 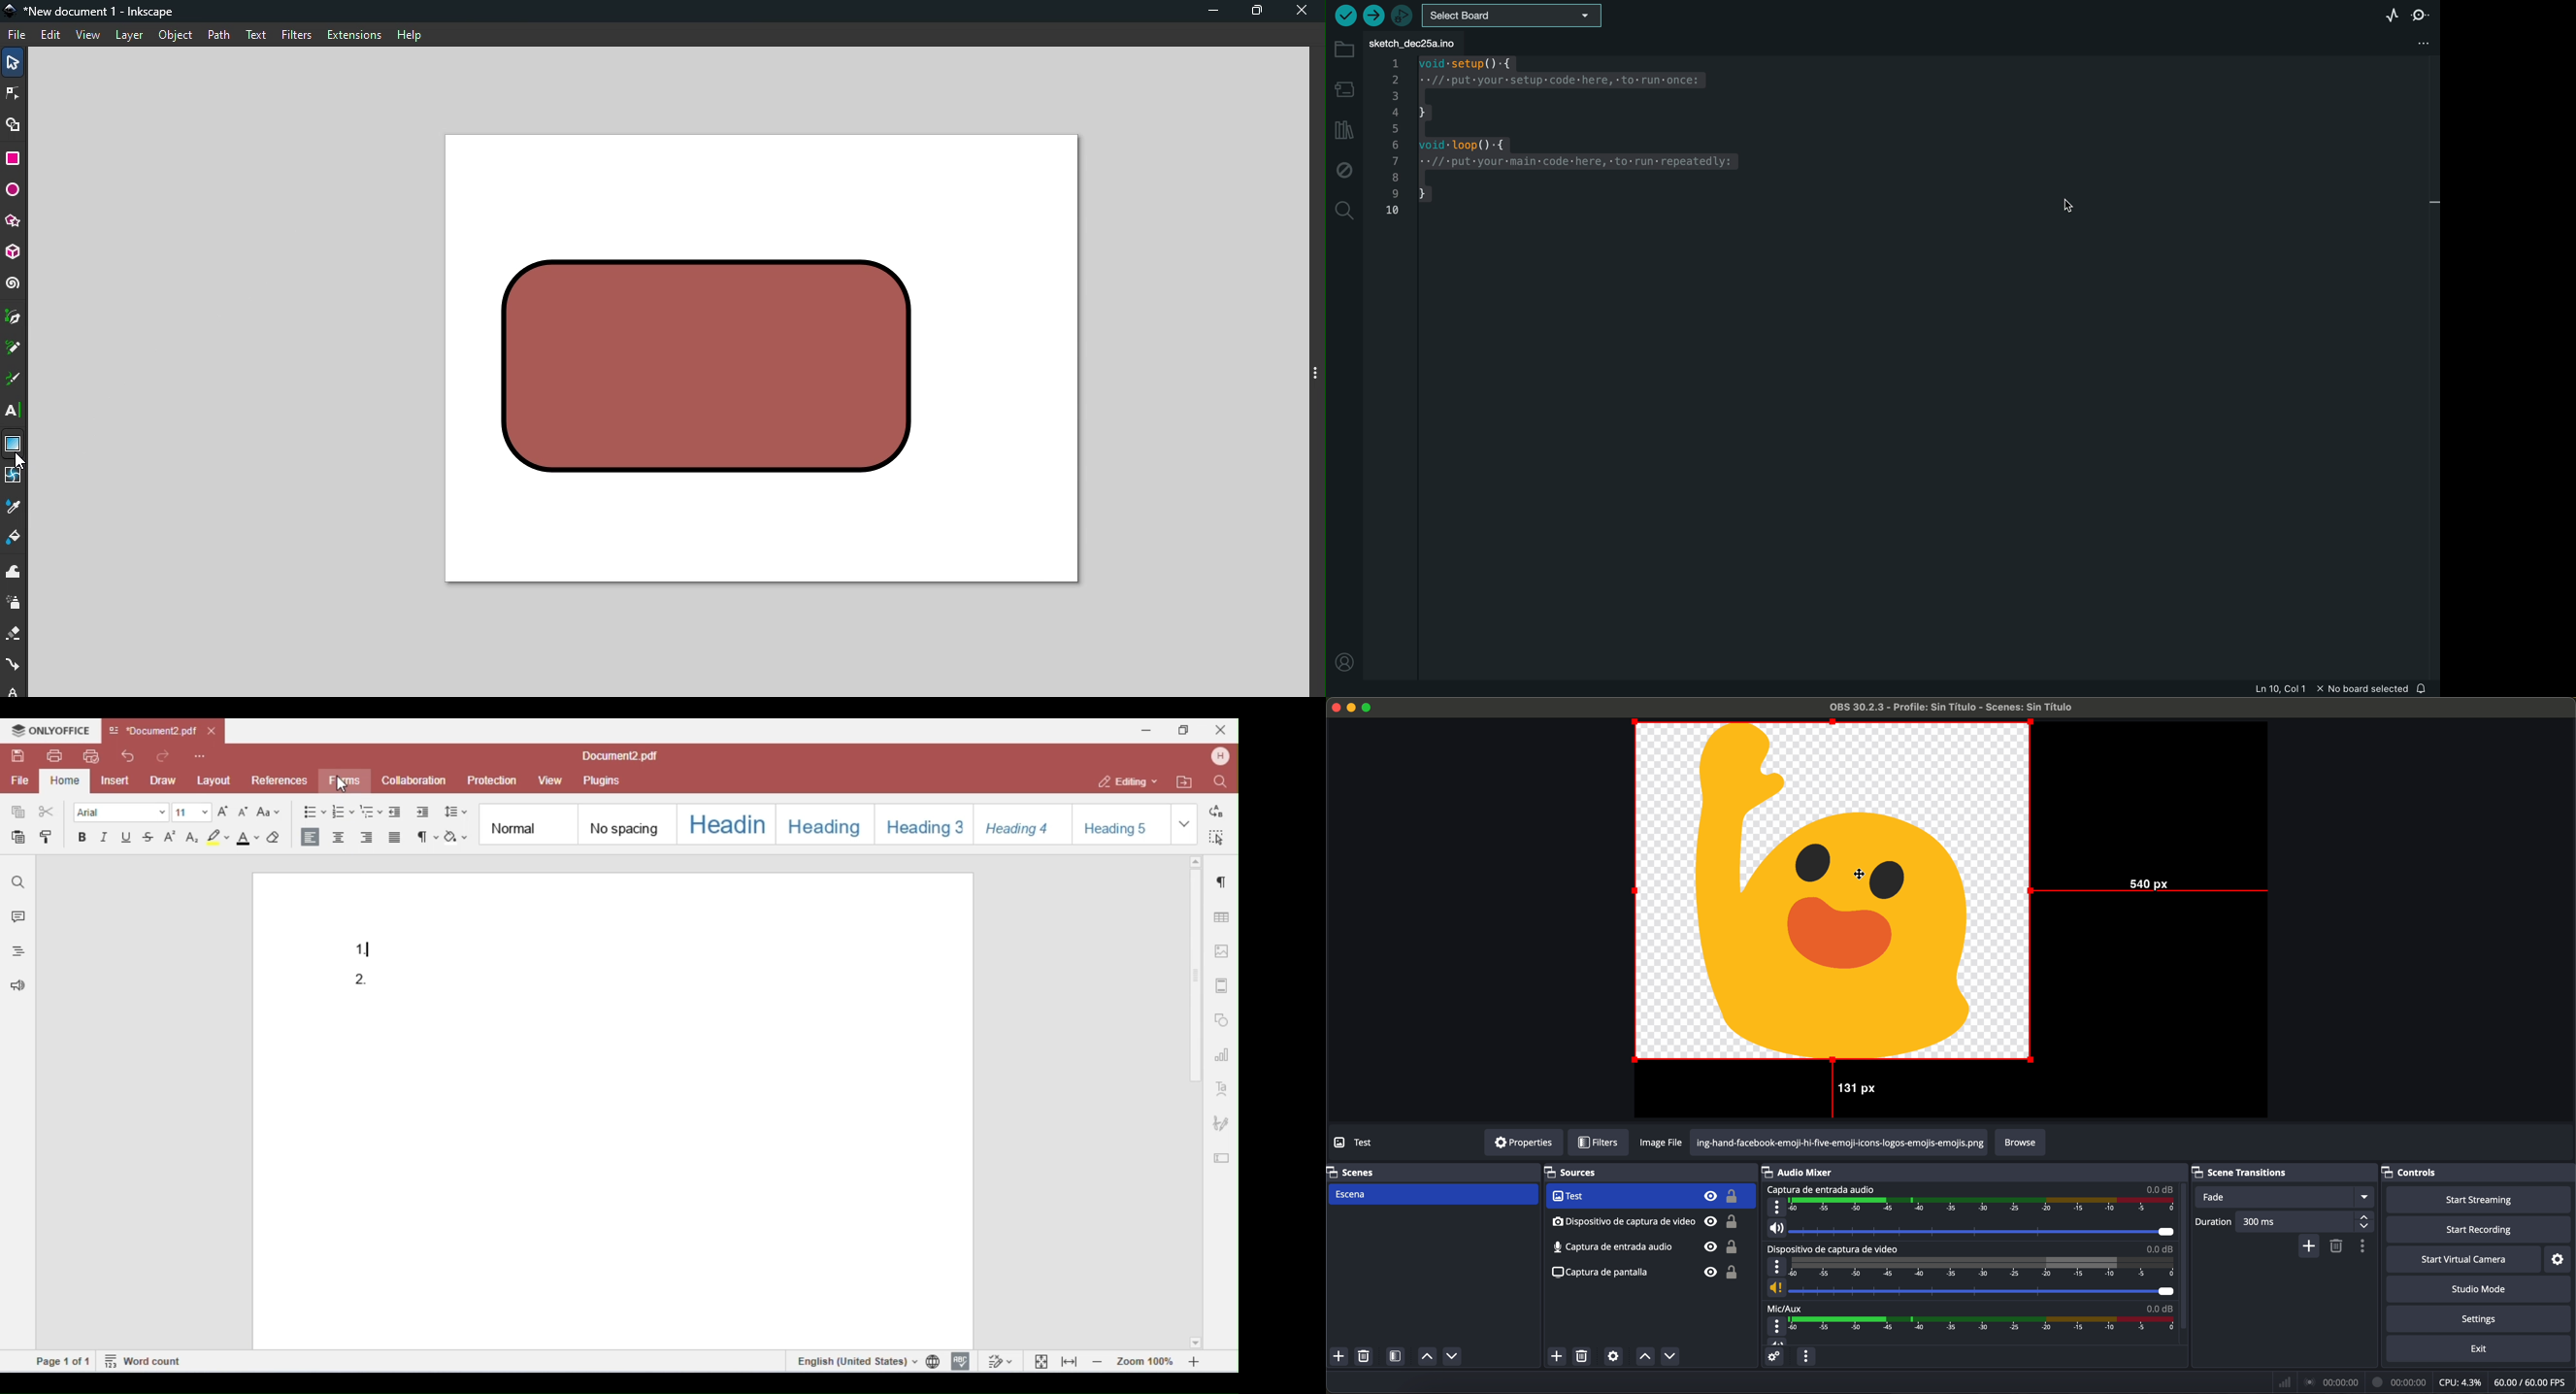 I want to click on settings, so click(x=2482, y=1320).